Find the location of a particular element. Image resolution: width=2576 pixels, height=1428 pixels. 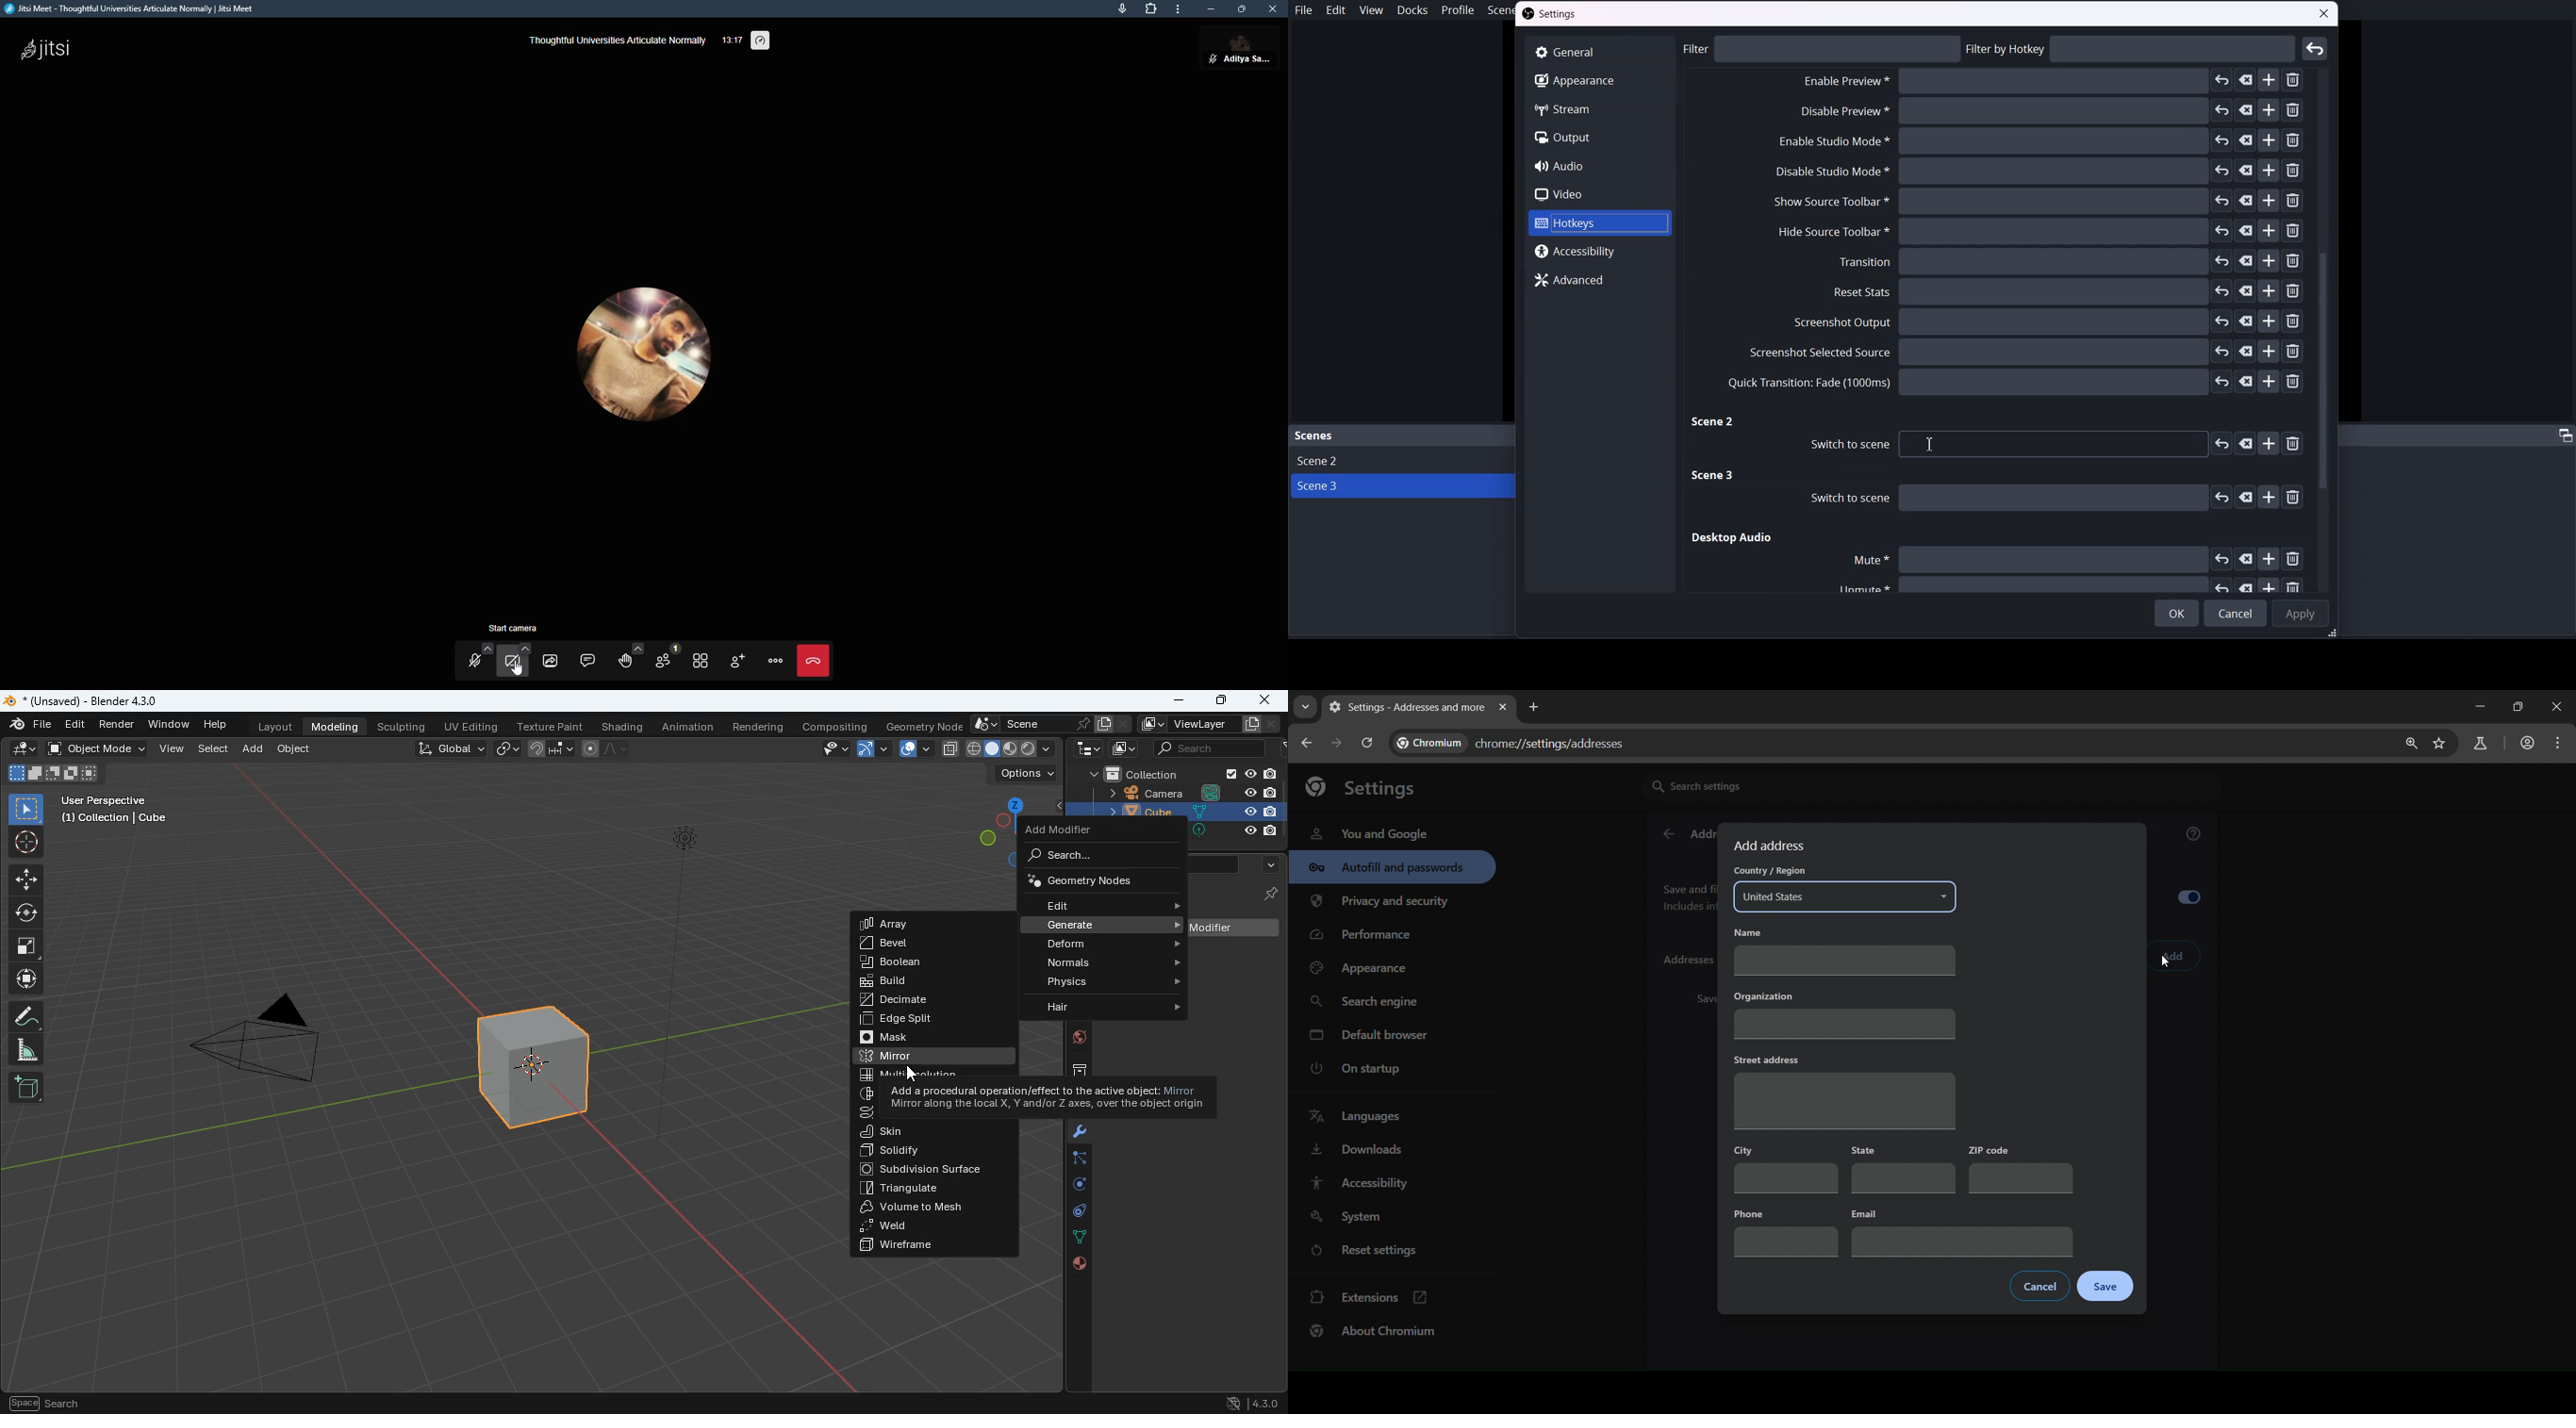

search panel is located at coordinates (2479, 744).